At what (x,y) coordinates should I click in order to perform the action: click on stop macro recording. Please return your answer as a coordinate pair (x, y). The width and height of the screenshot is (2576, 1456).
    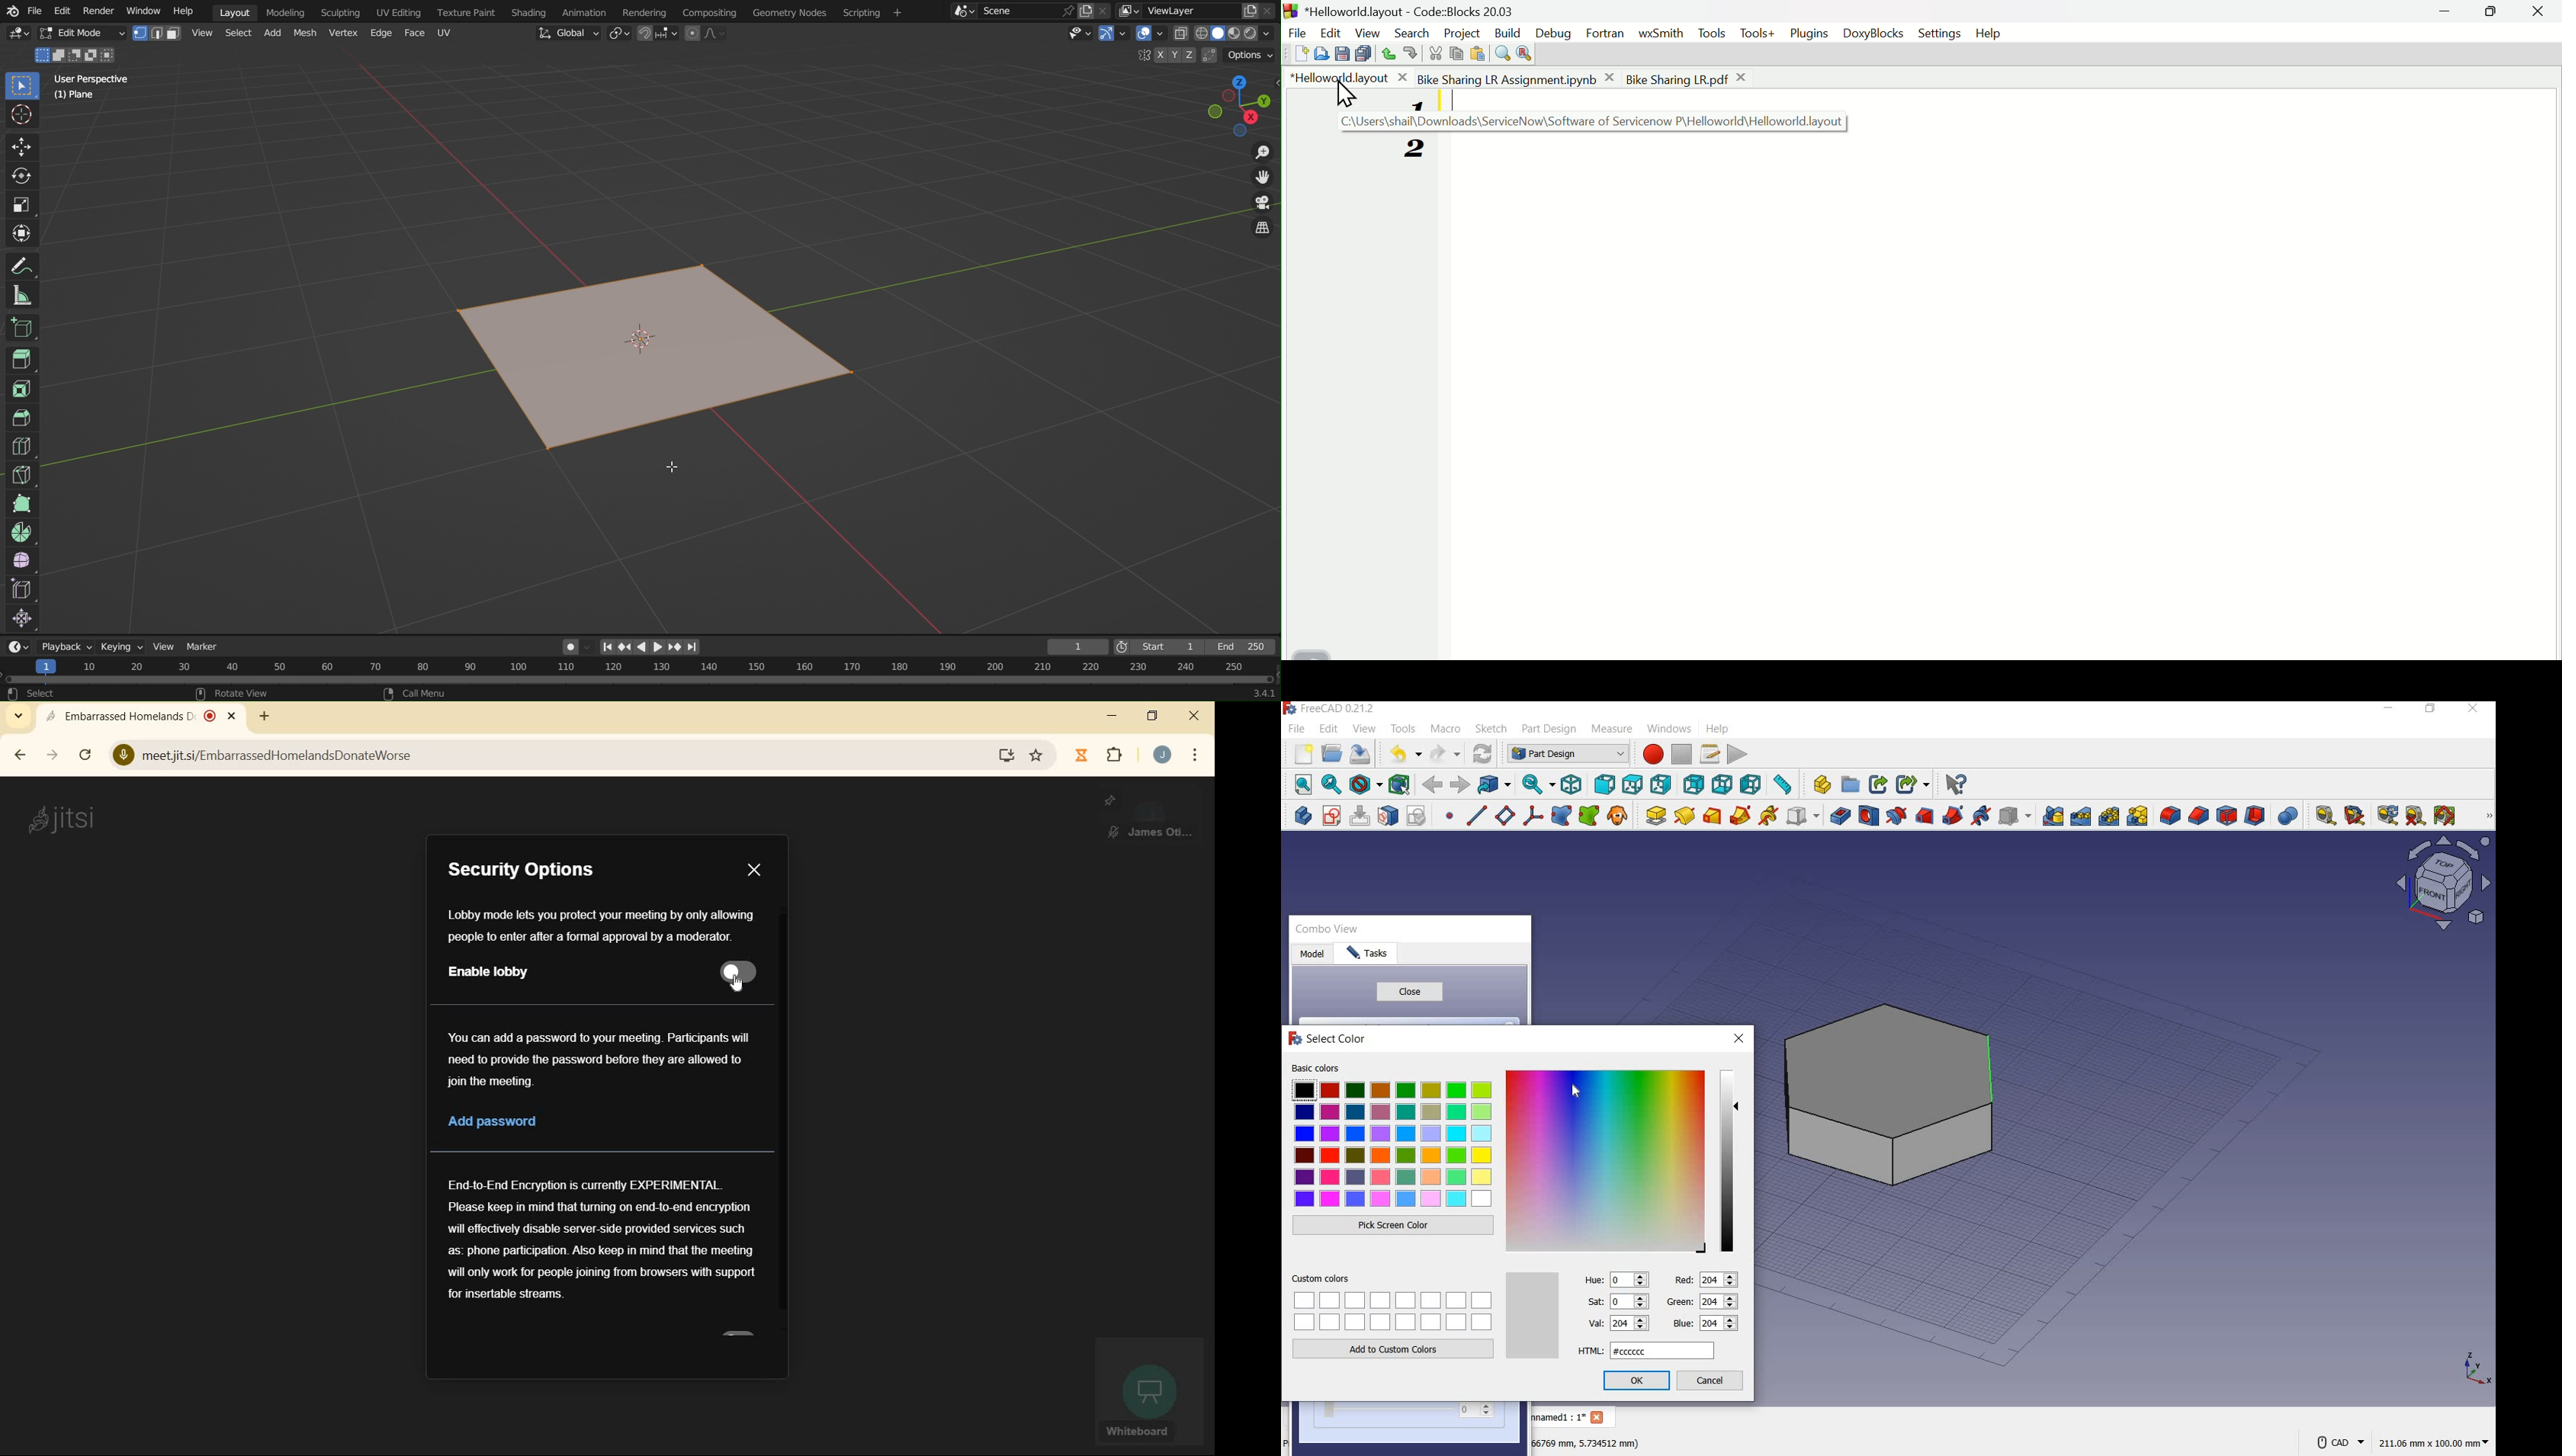
    Looking at the image, I should click on (1682, 754).